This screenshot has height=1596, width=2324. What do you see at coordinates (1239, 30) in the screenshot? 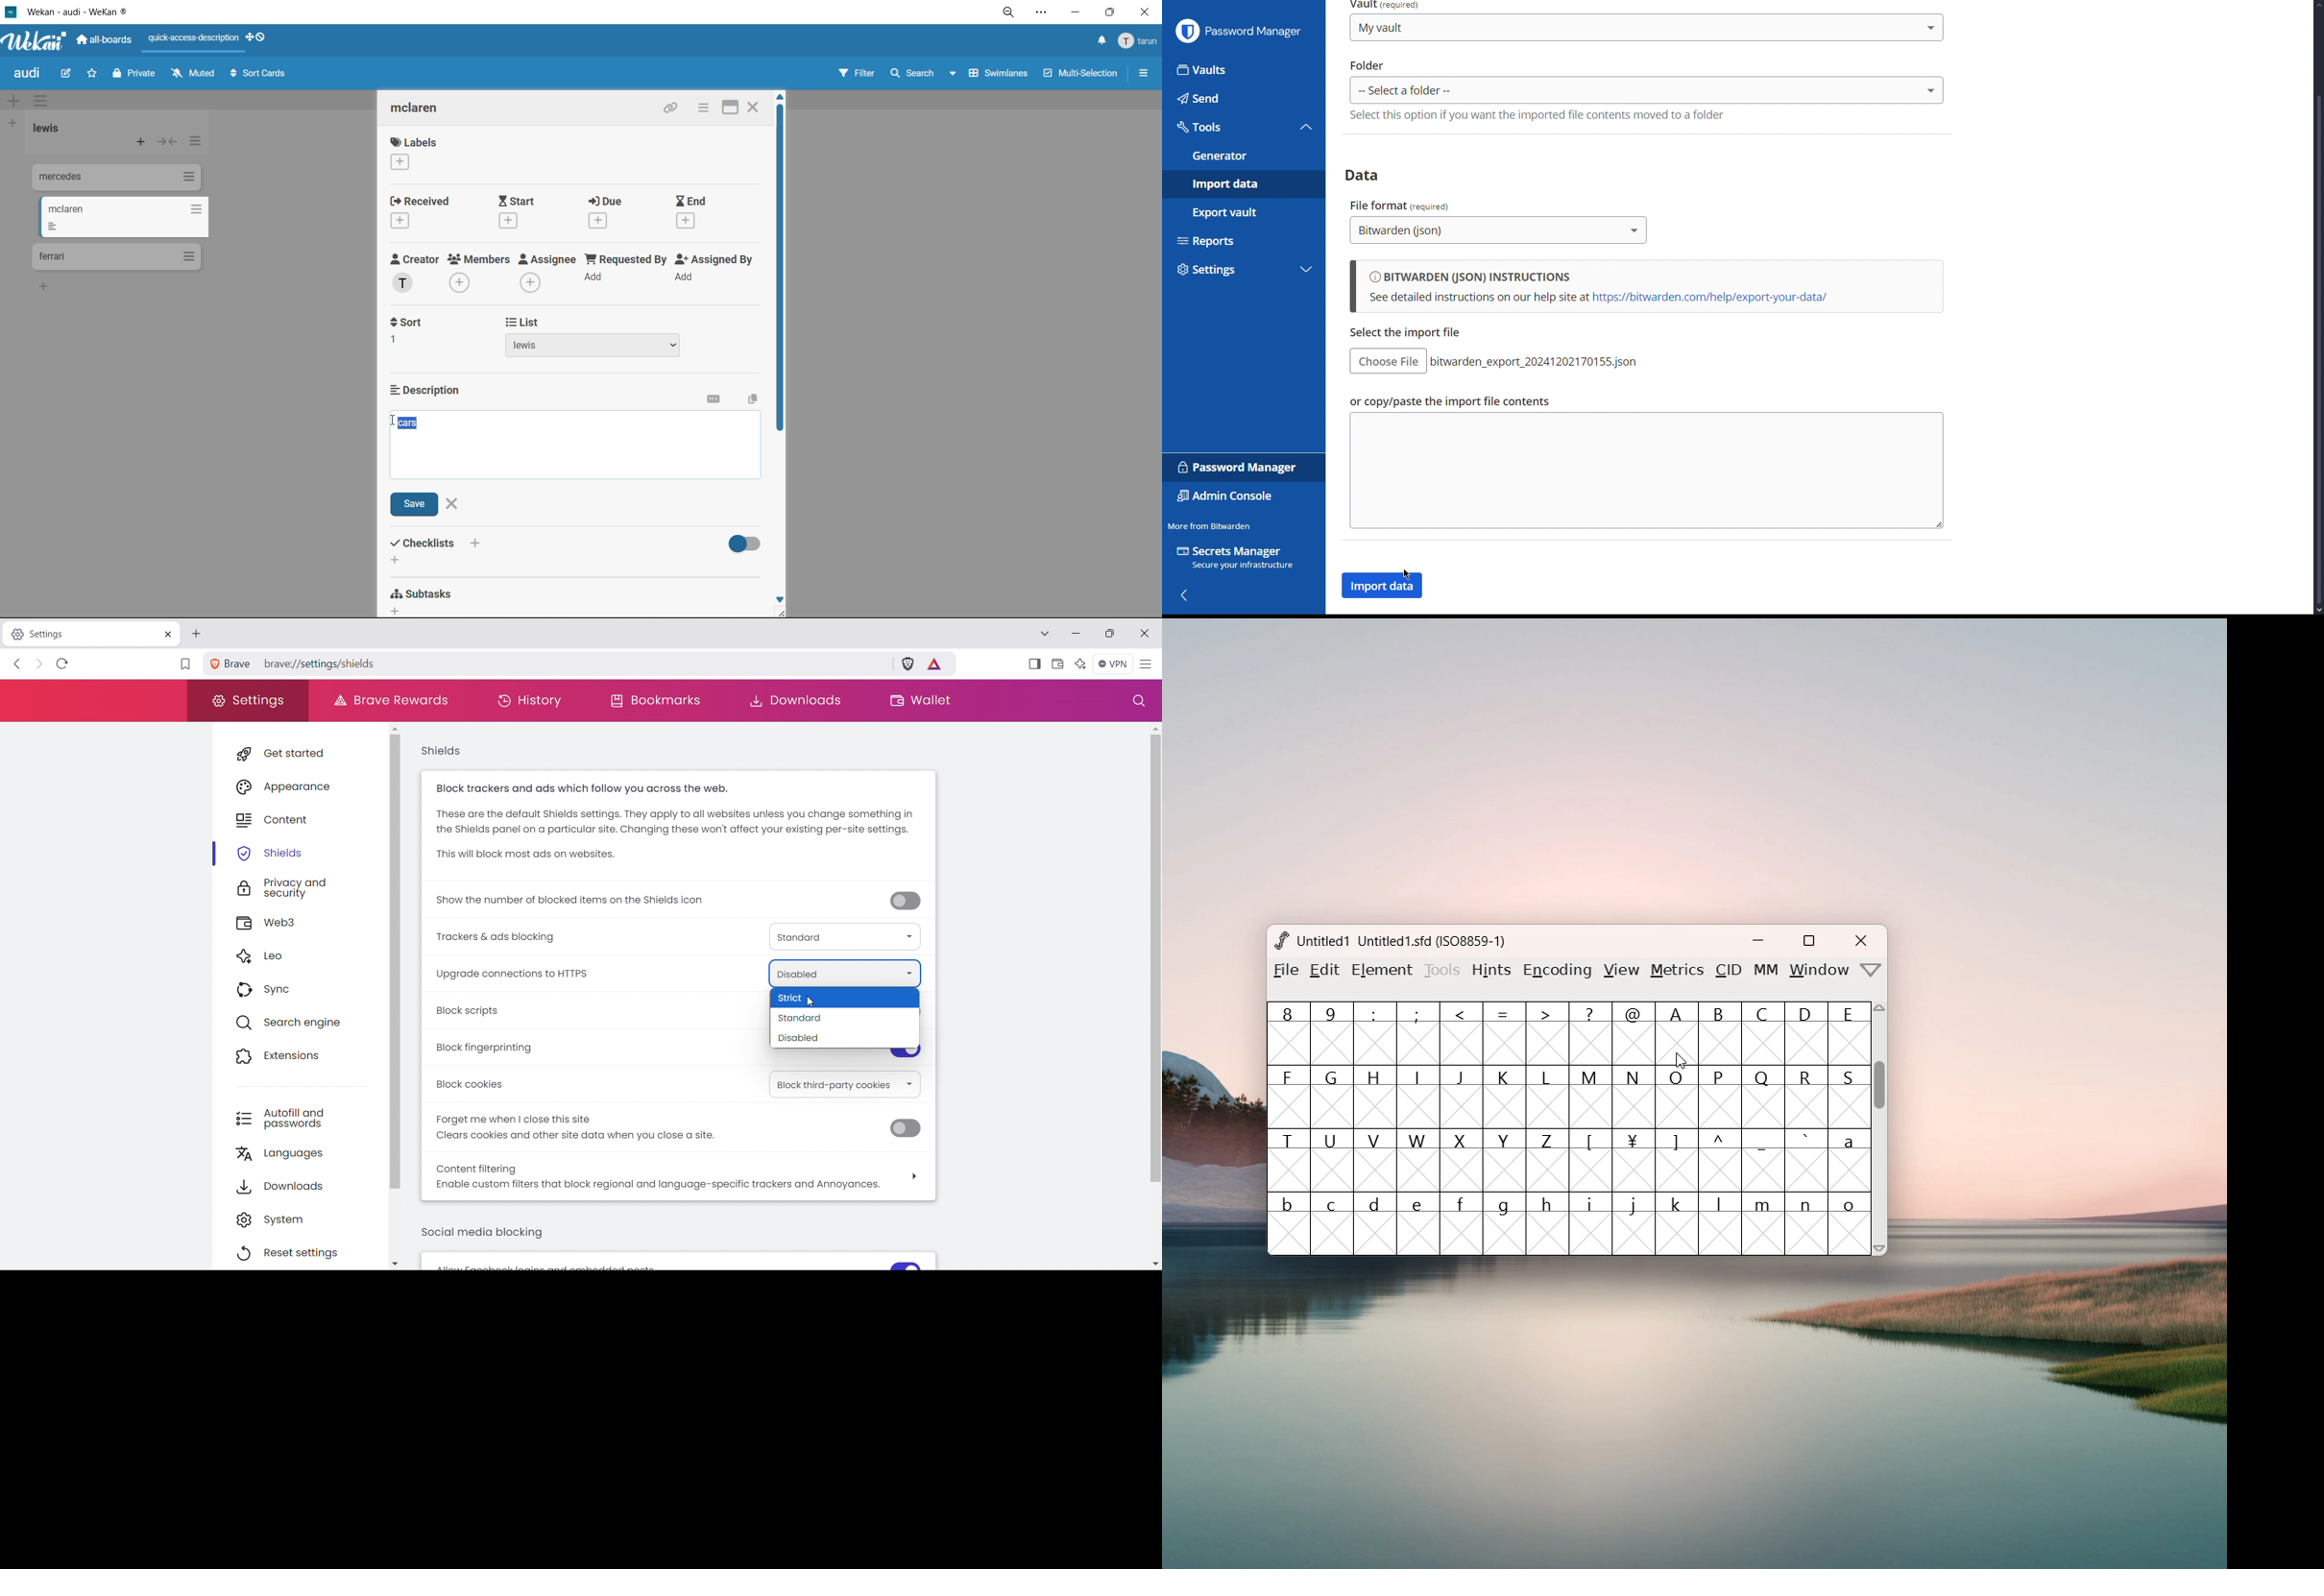
I see `Password Manager` at bounding box center [1239, 30].